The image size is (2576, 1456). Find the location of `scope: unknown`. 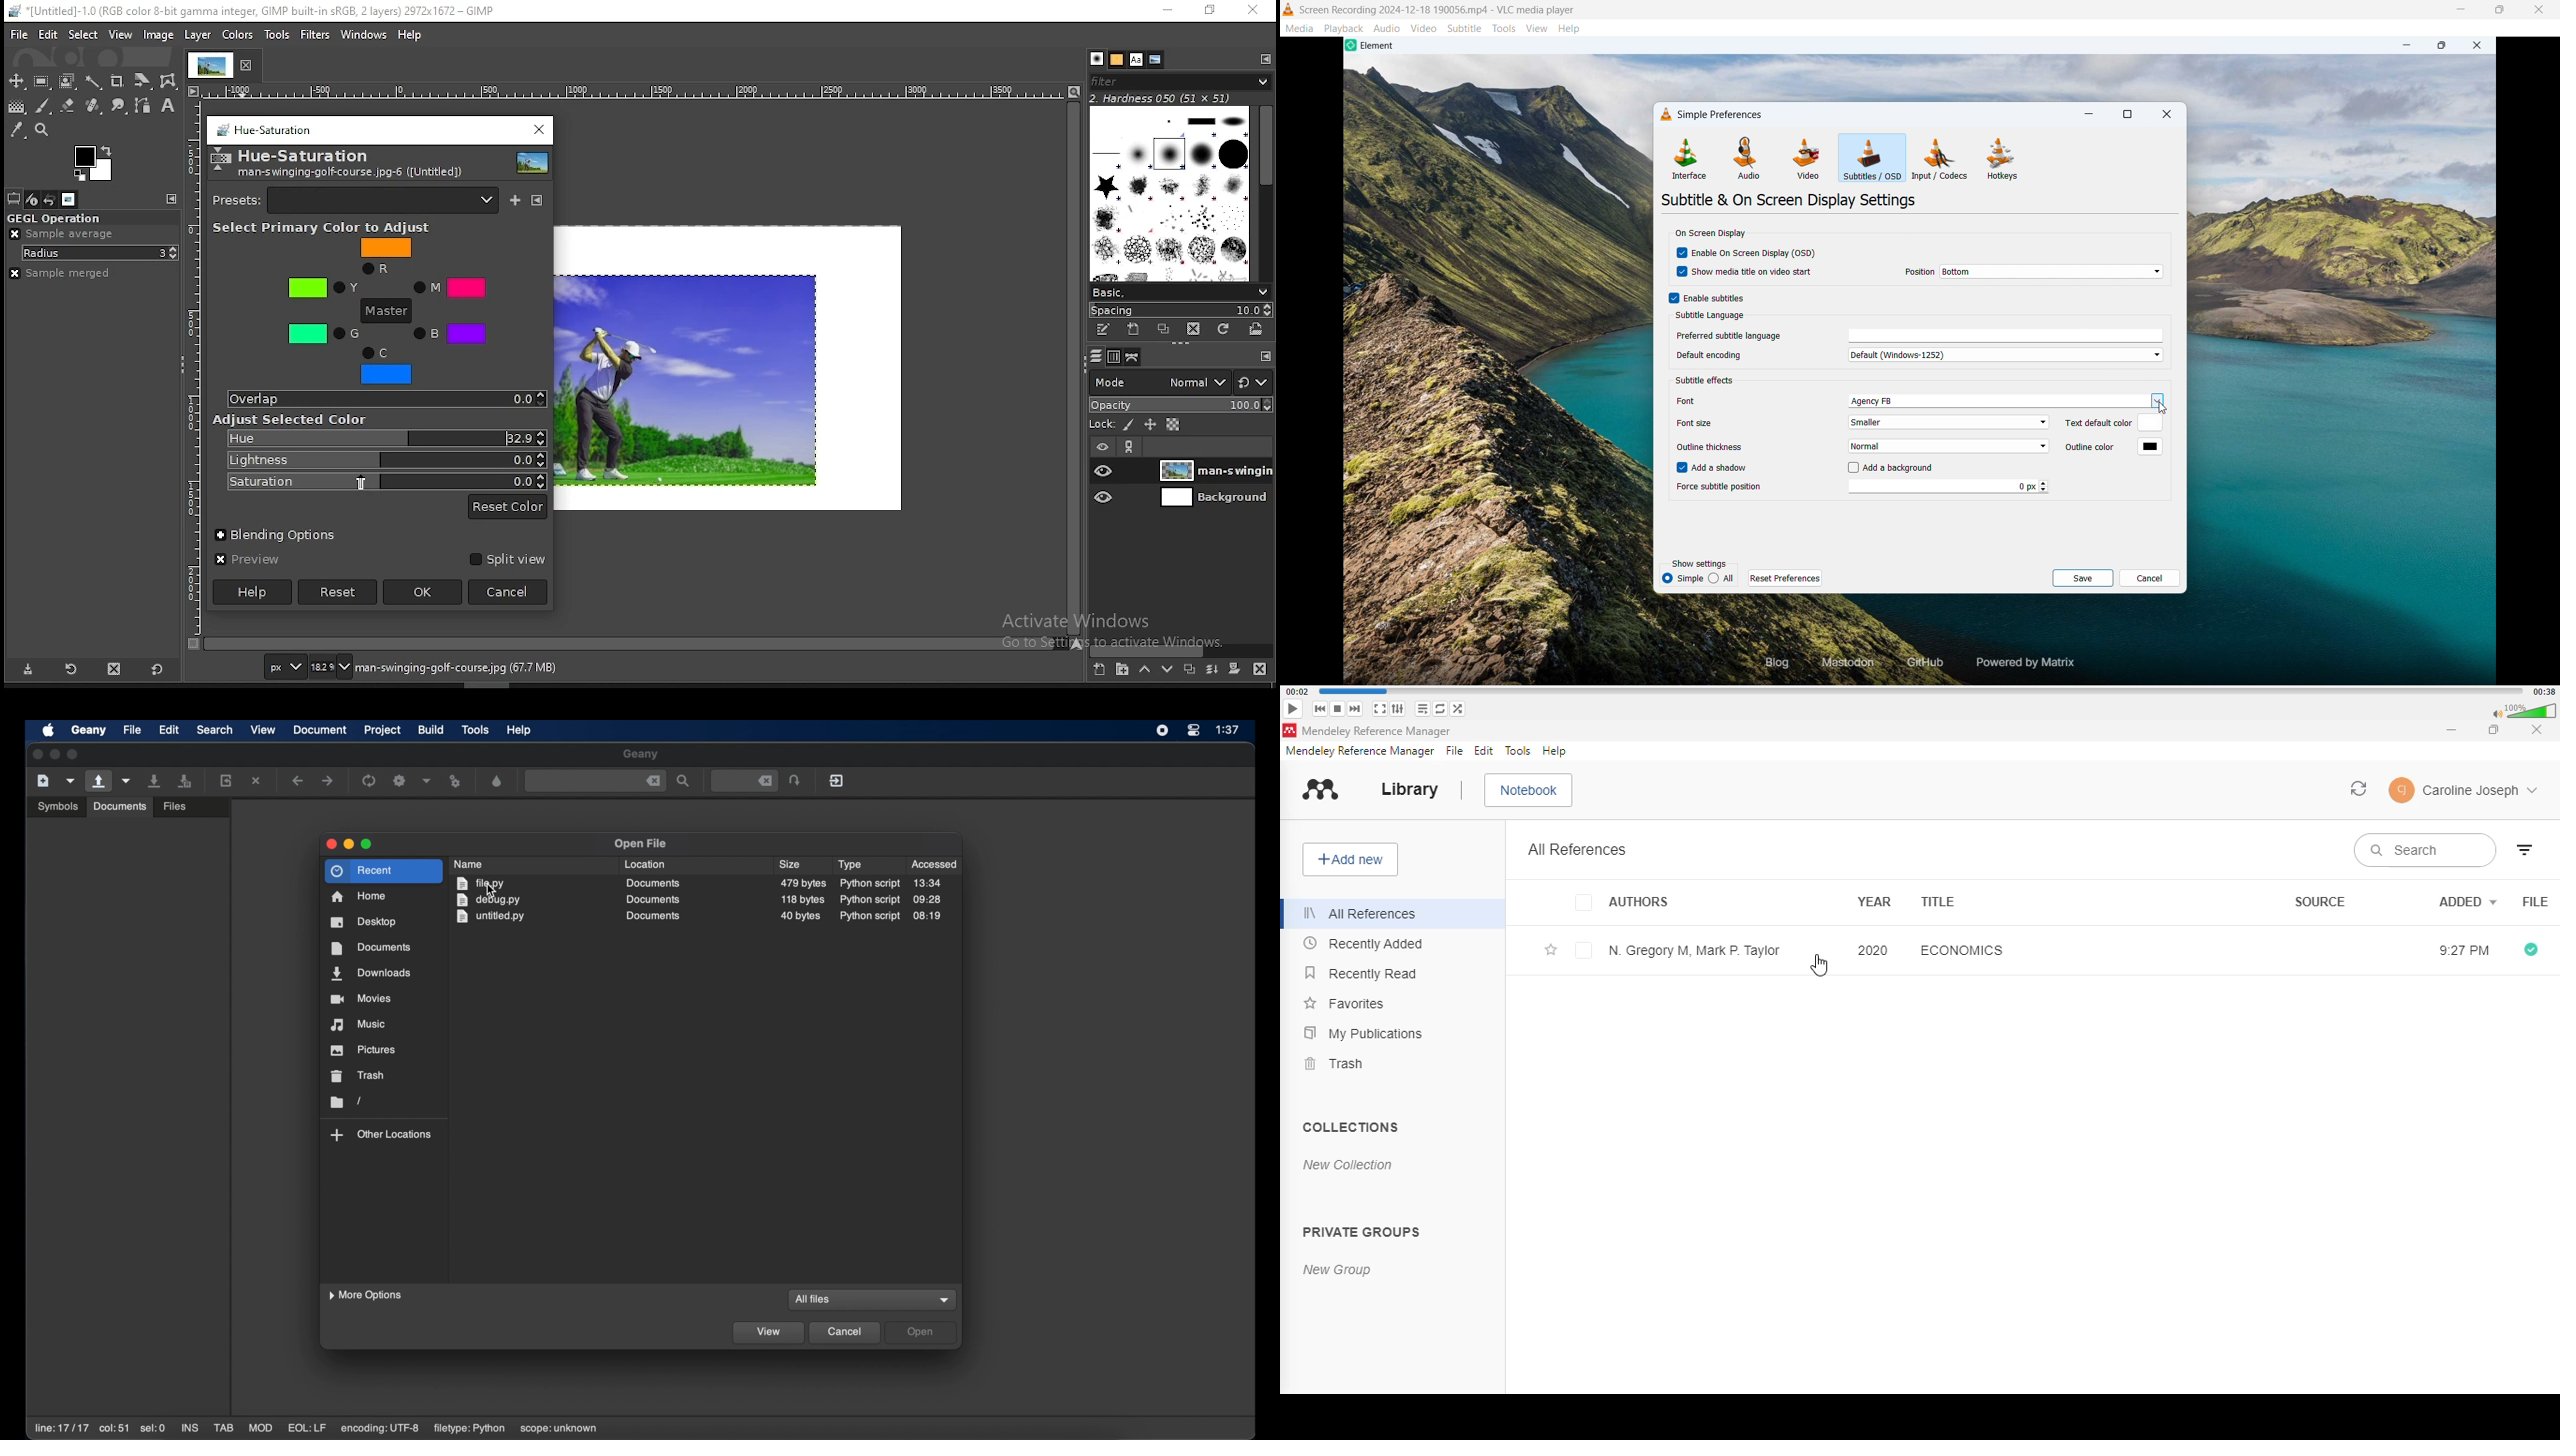

scope: unknown is located at coordinates (559, 1429).